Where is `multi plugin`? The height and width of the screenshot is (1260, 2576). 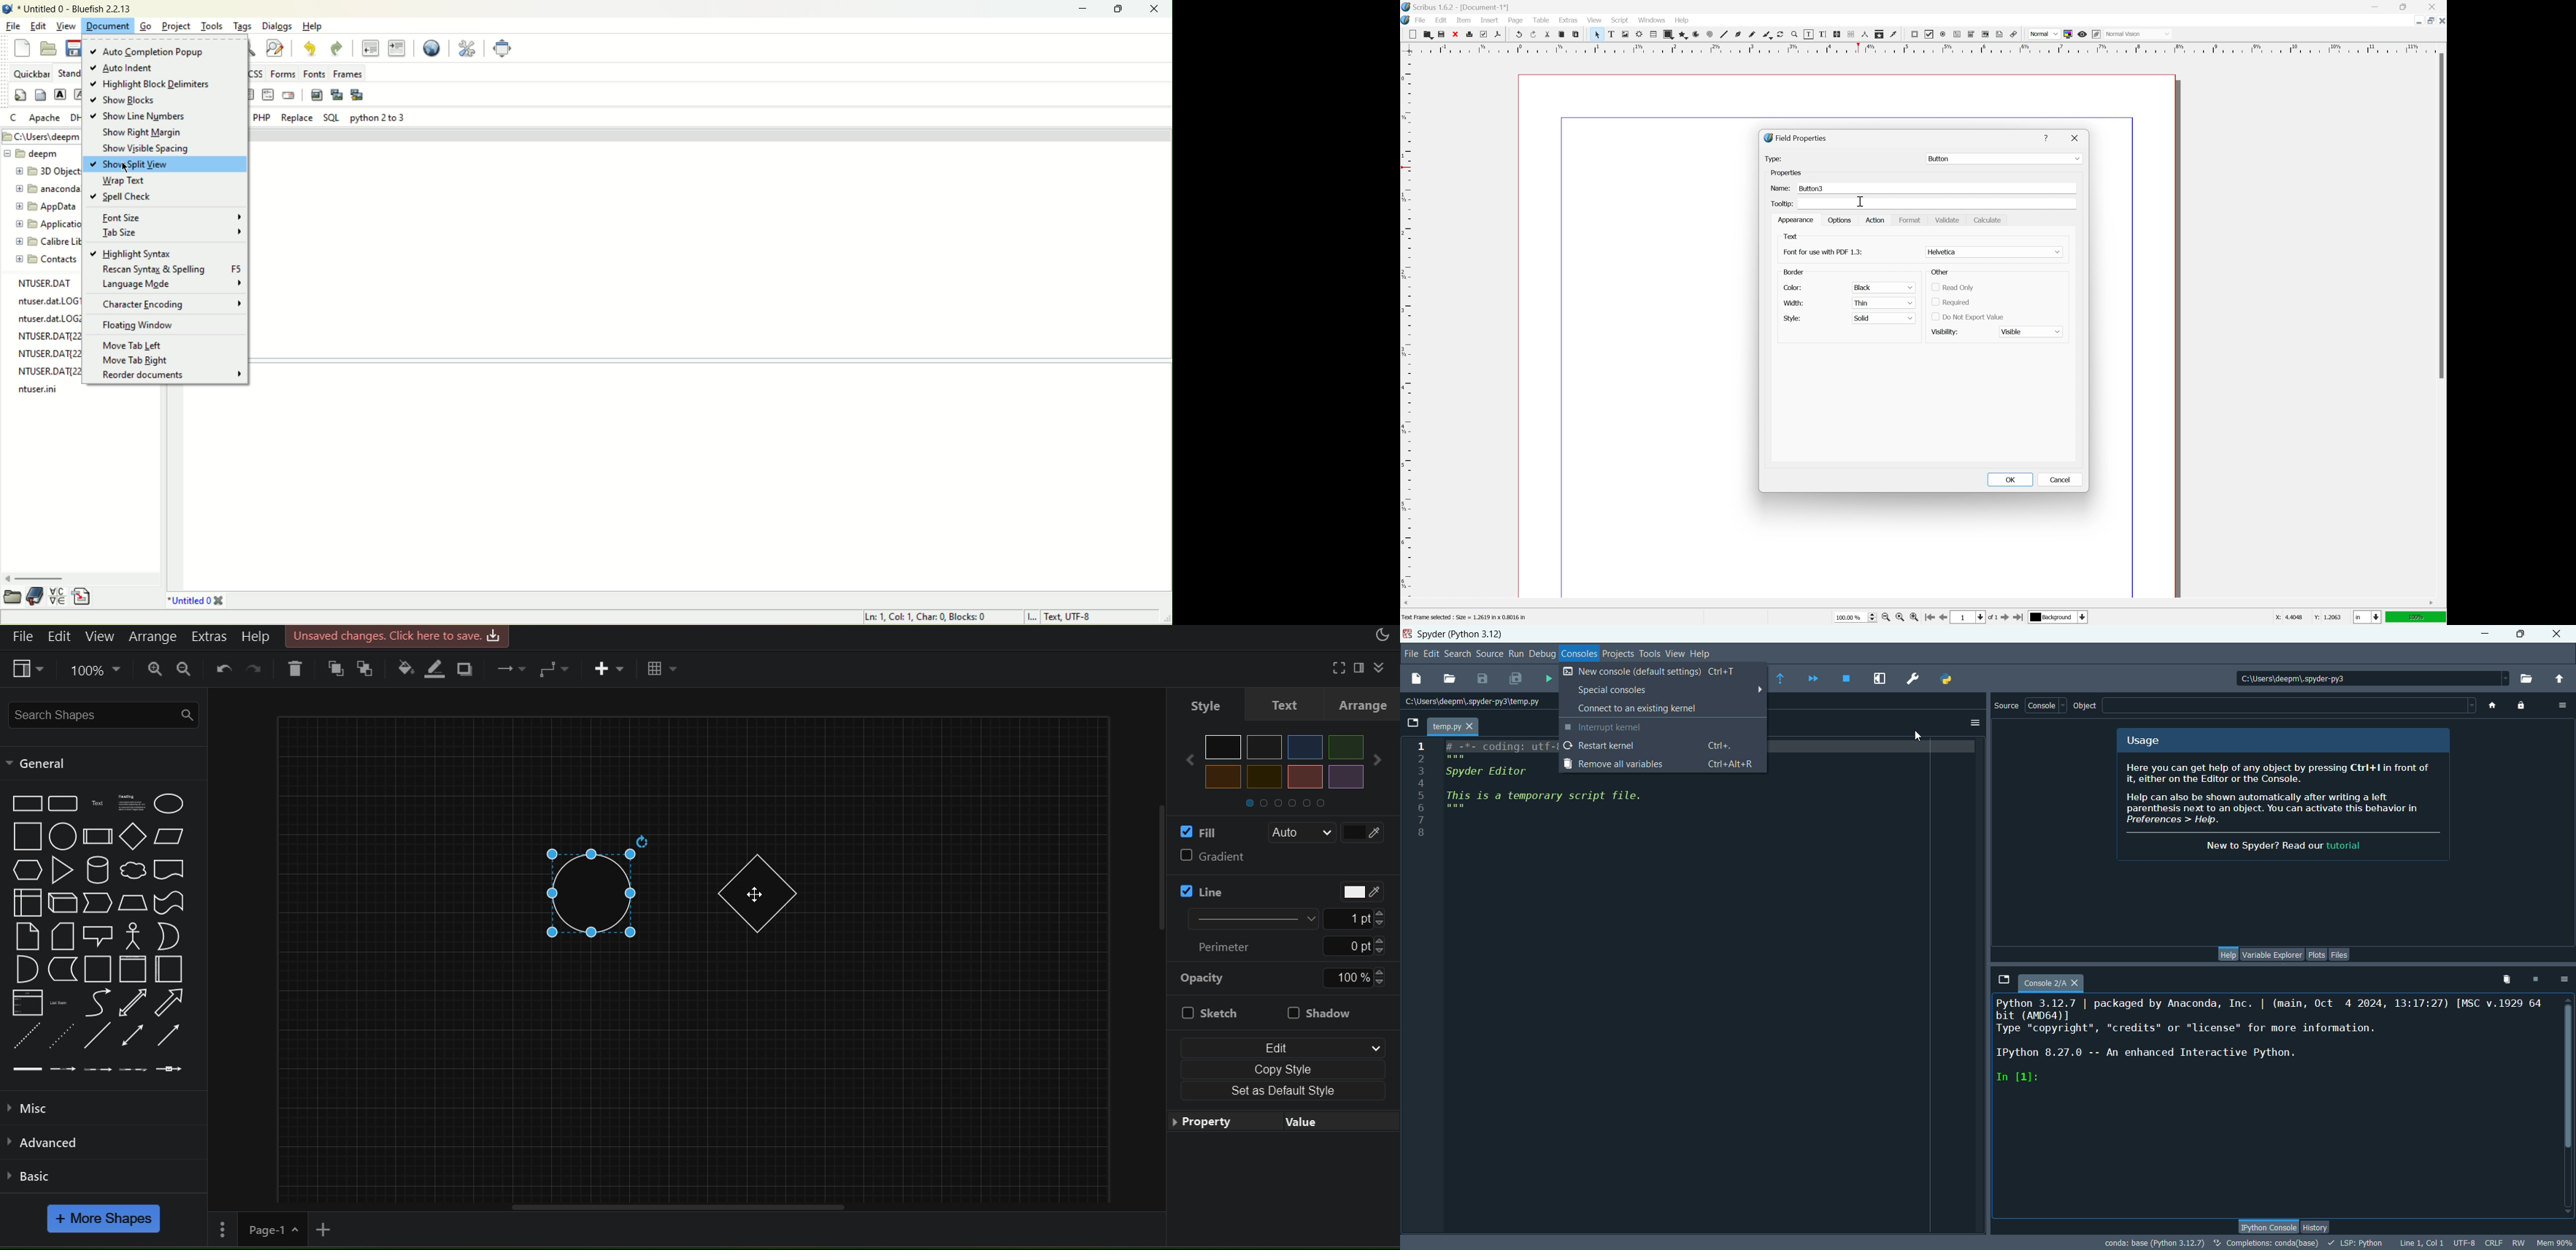
multi plugin is located at coordinates (358, 95).